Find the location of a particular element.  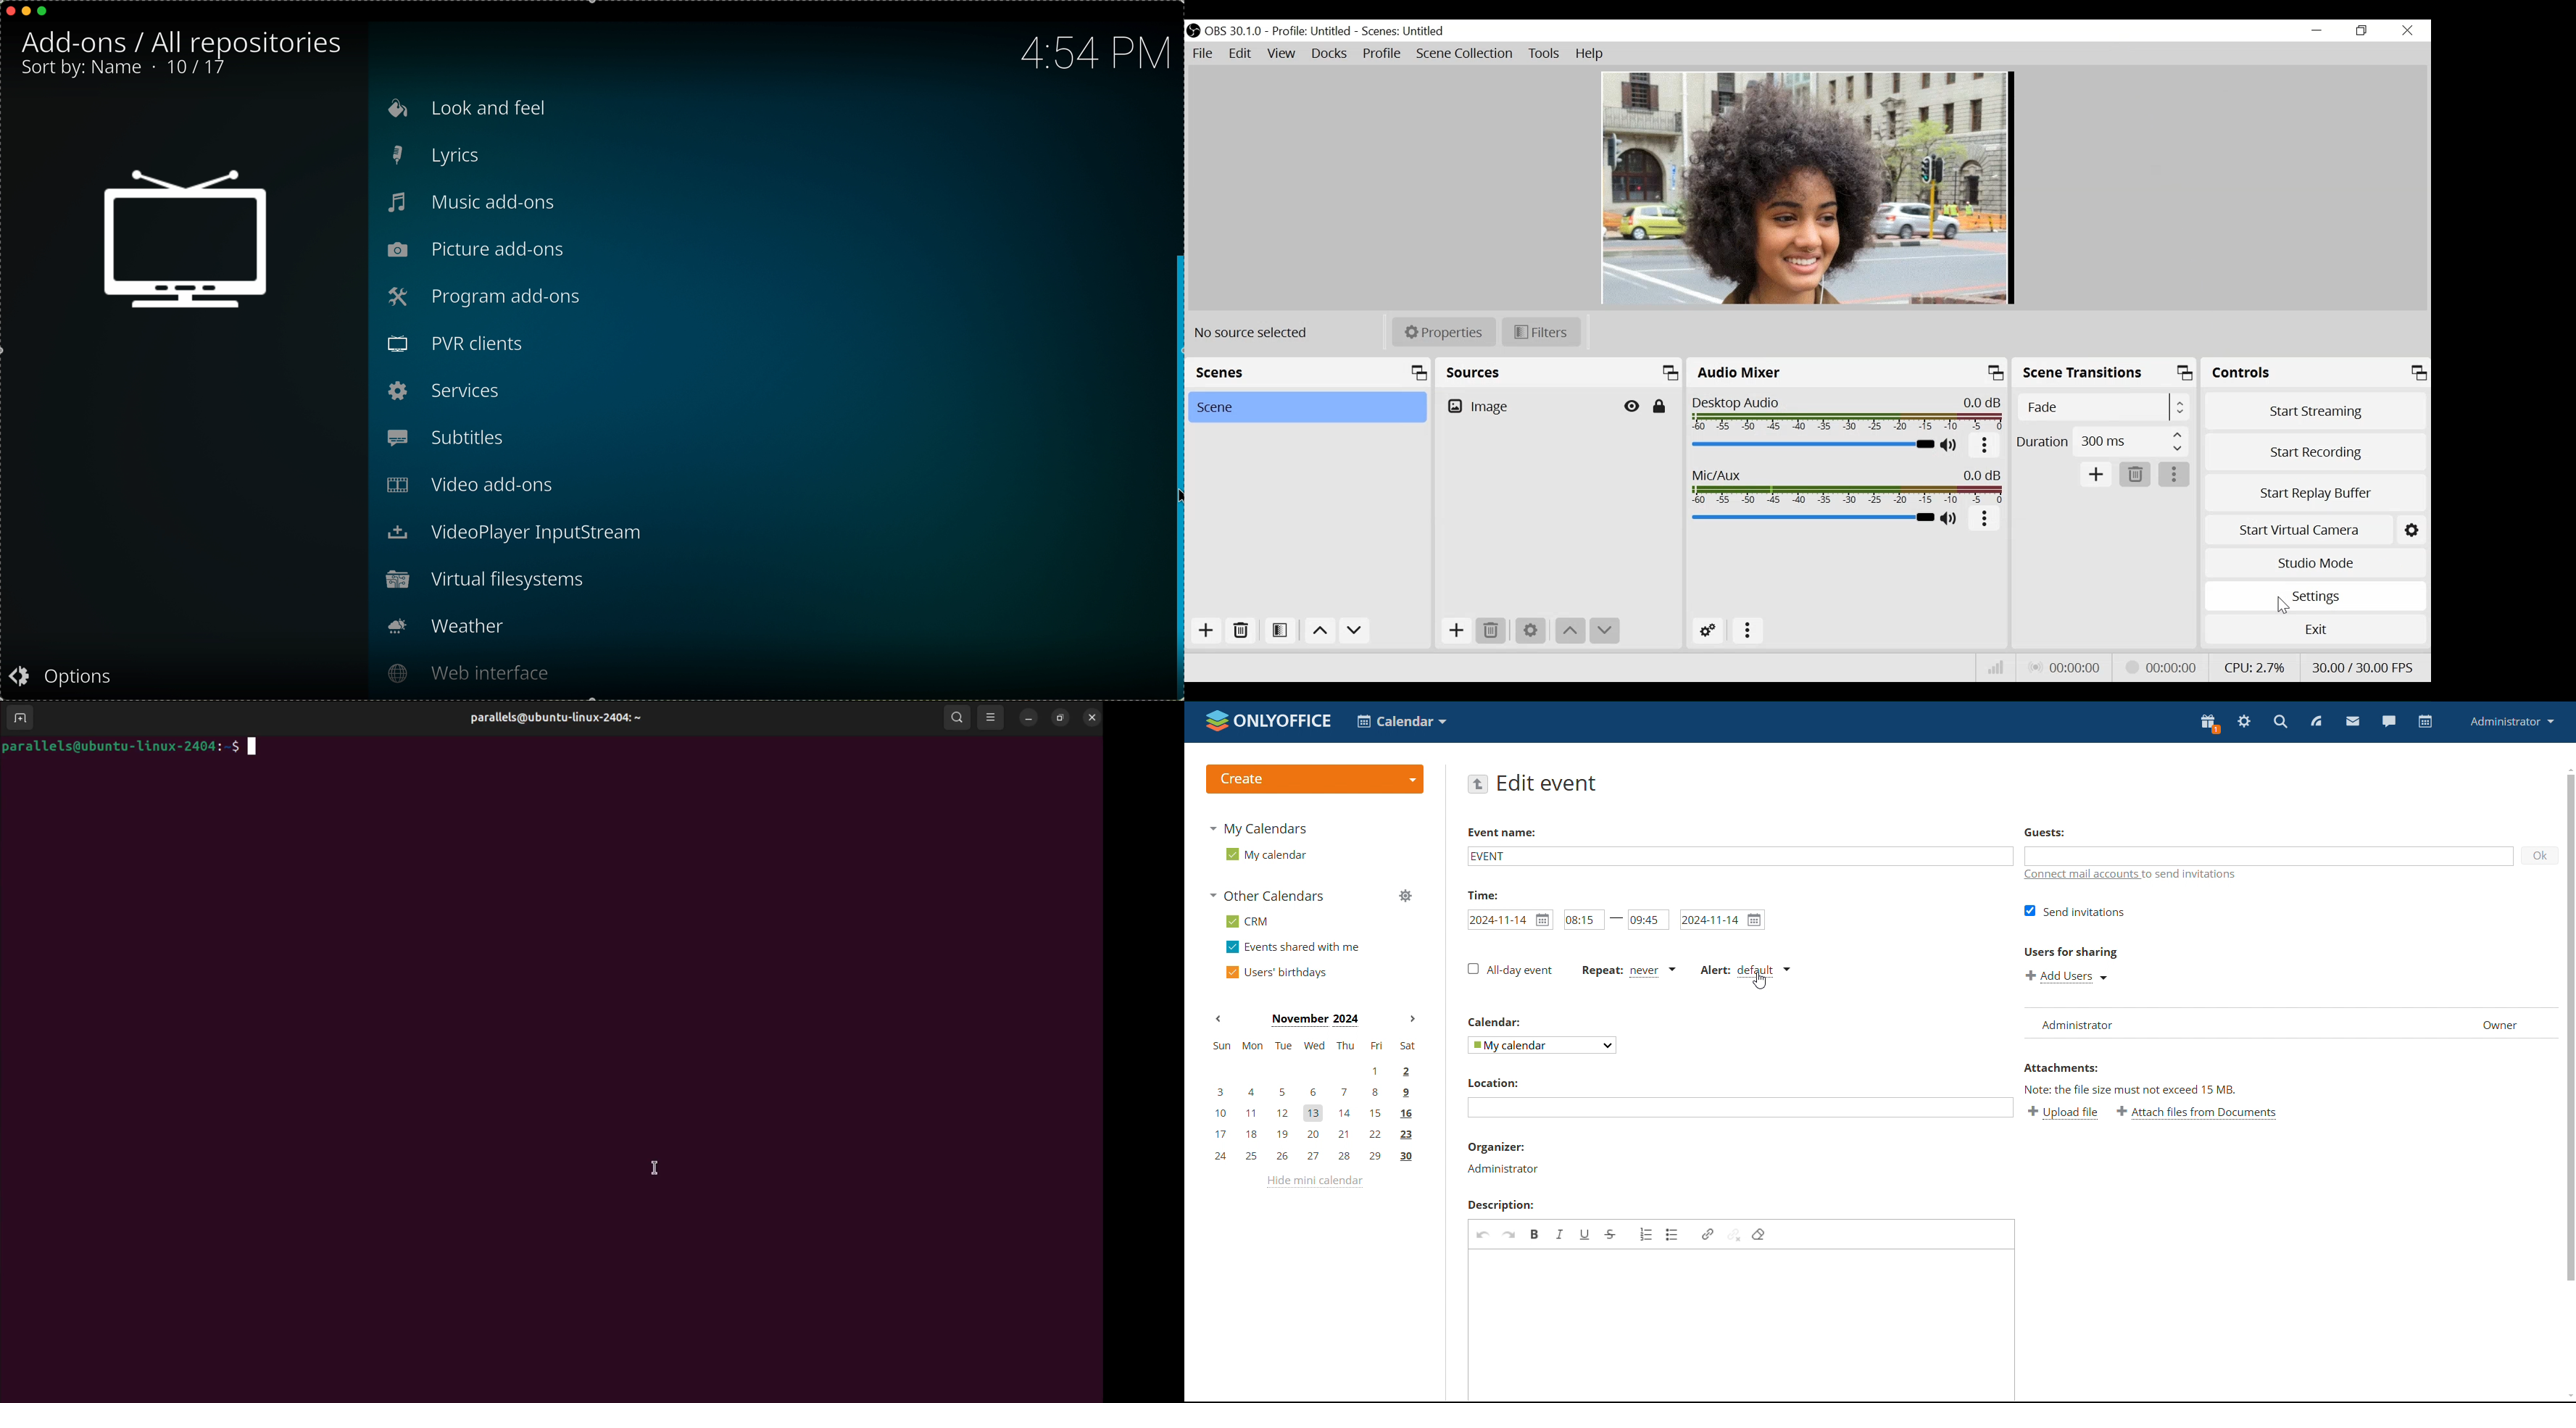

30.00/ 30.00 FPS is located at coordinates (2364, 666).